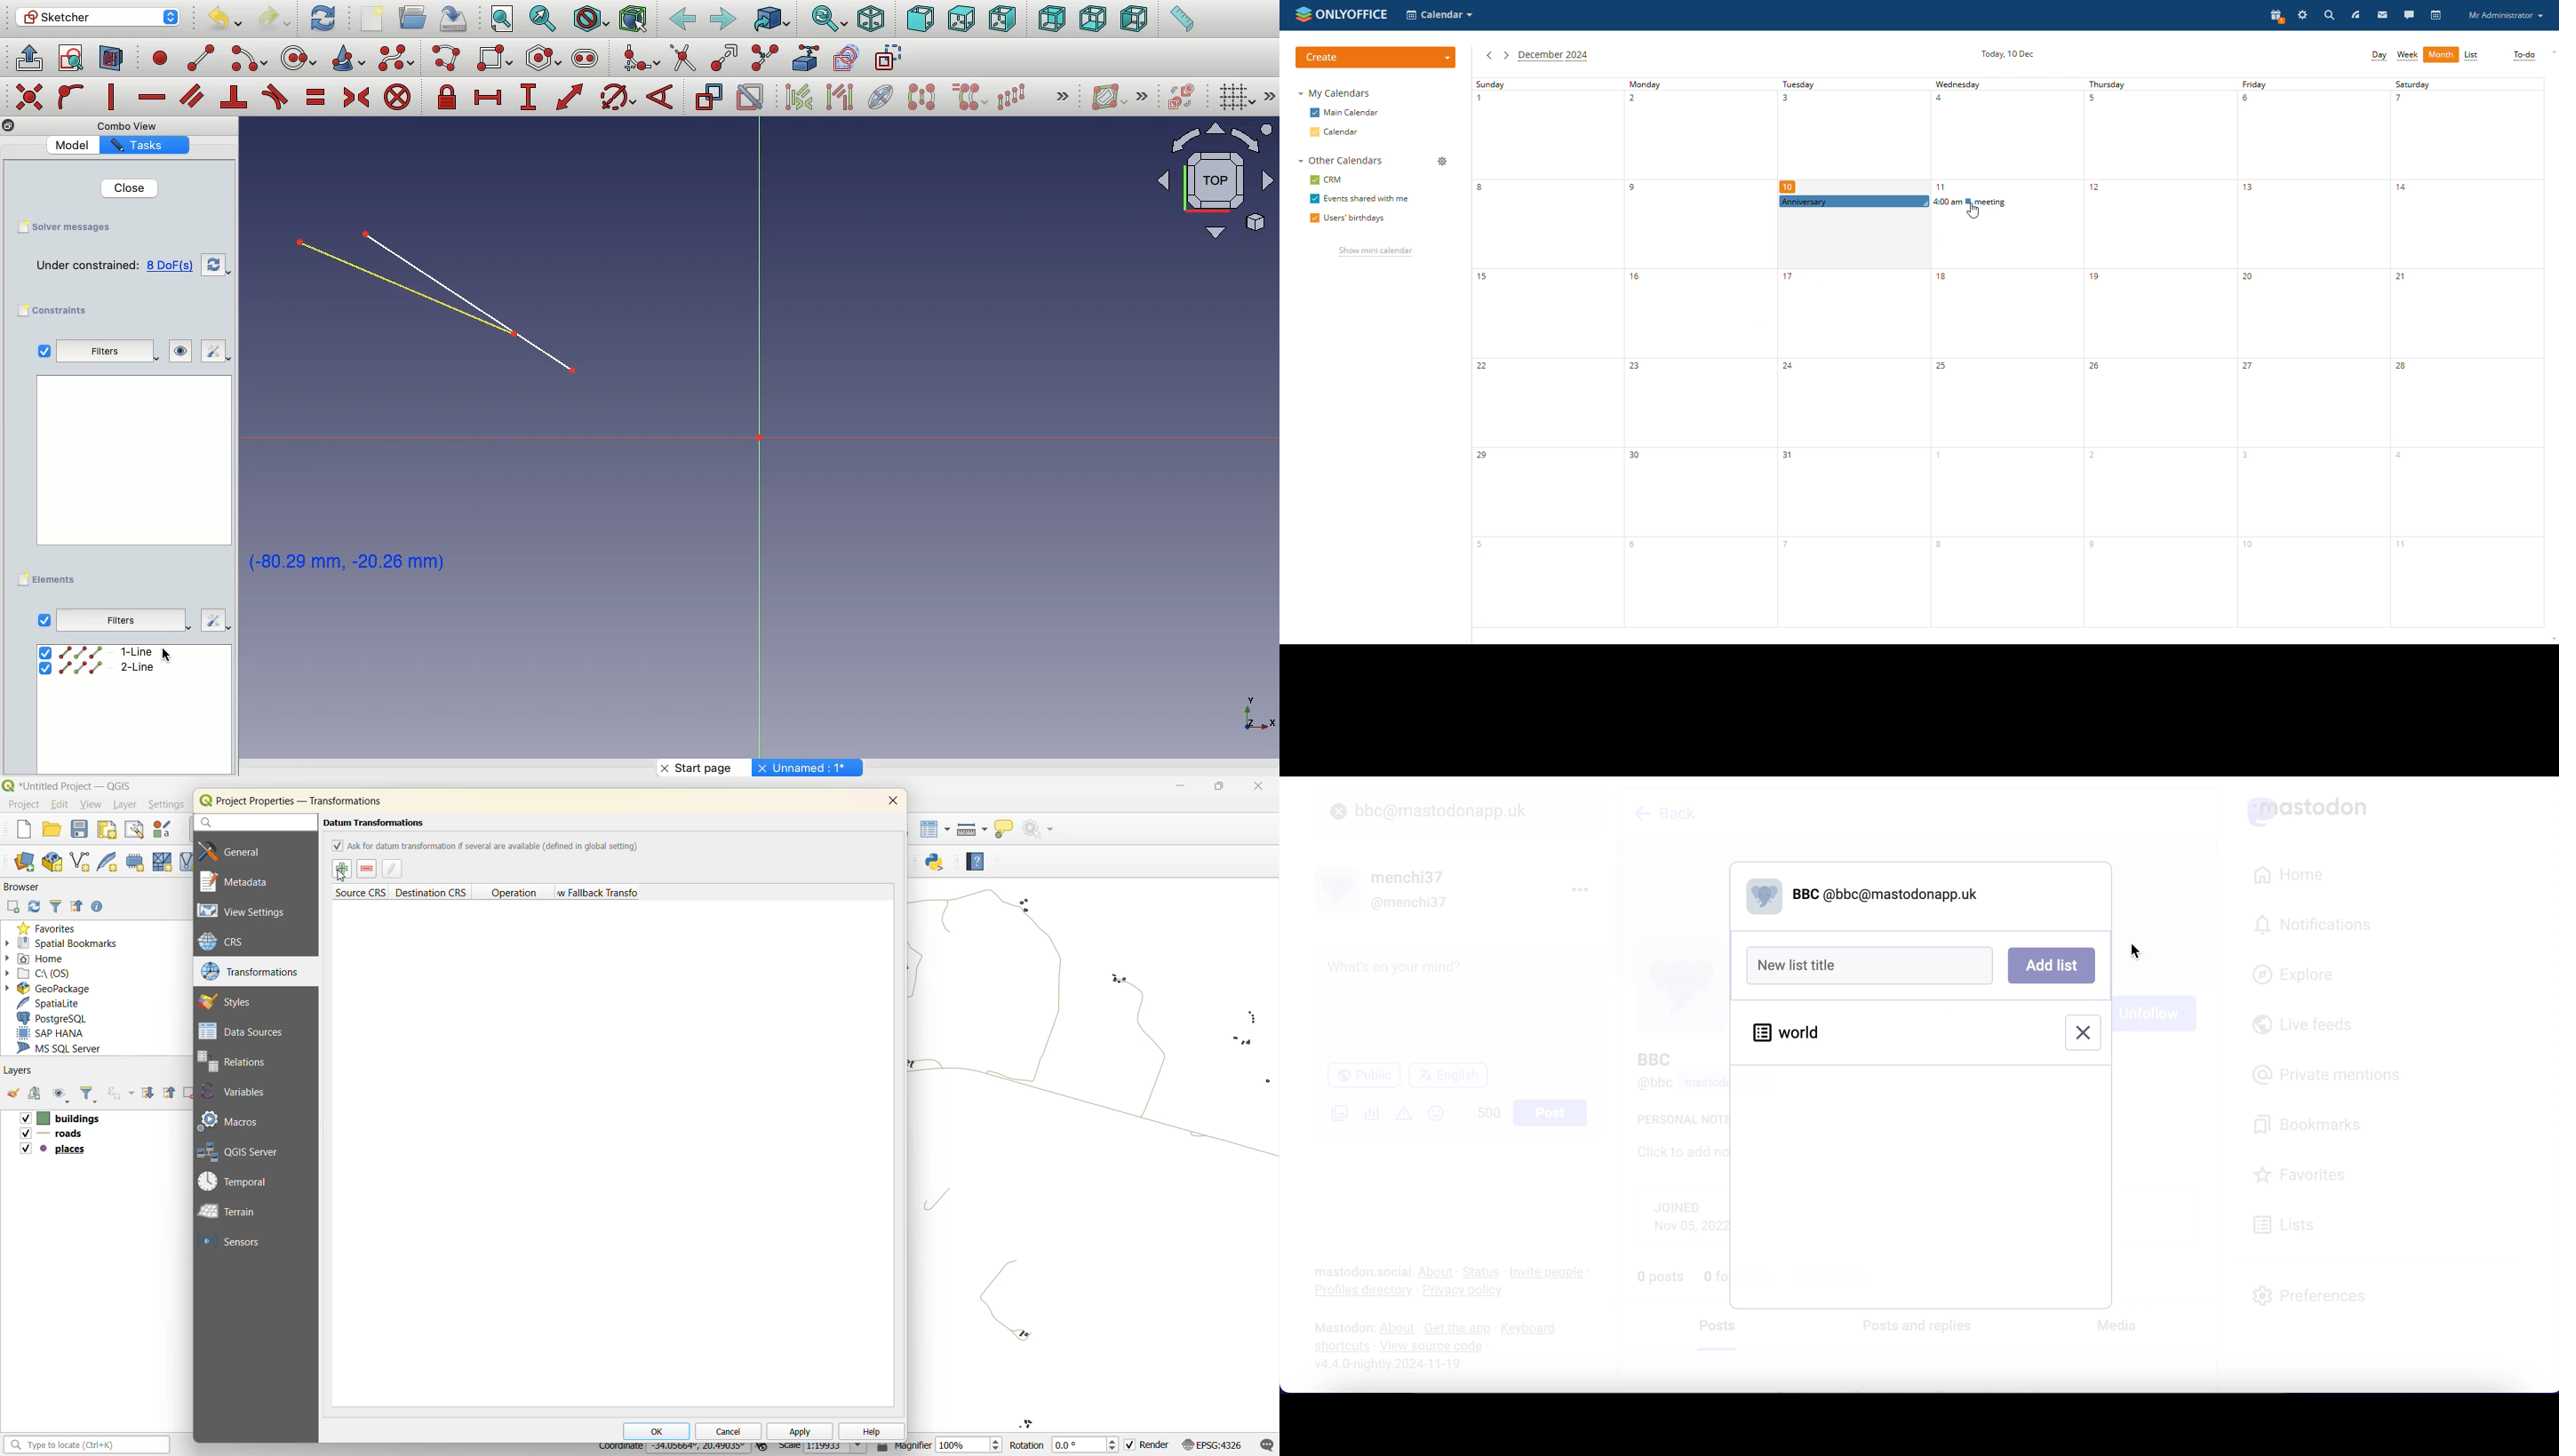 The height and width of the screenshot is (1456, 2576). Describe the element at coordinates (51, 578) in the screenshot. I see `Elements ` at that location.